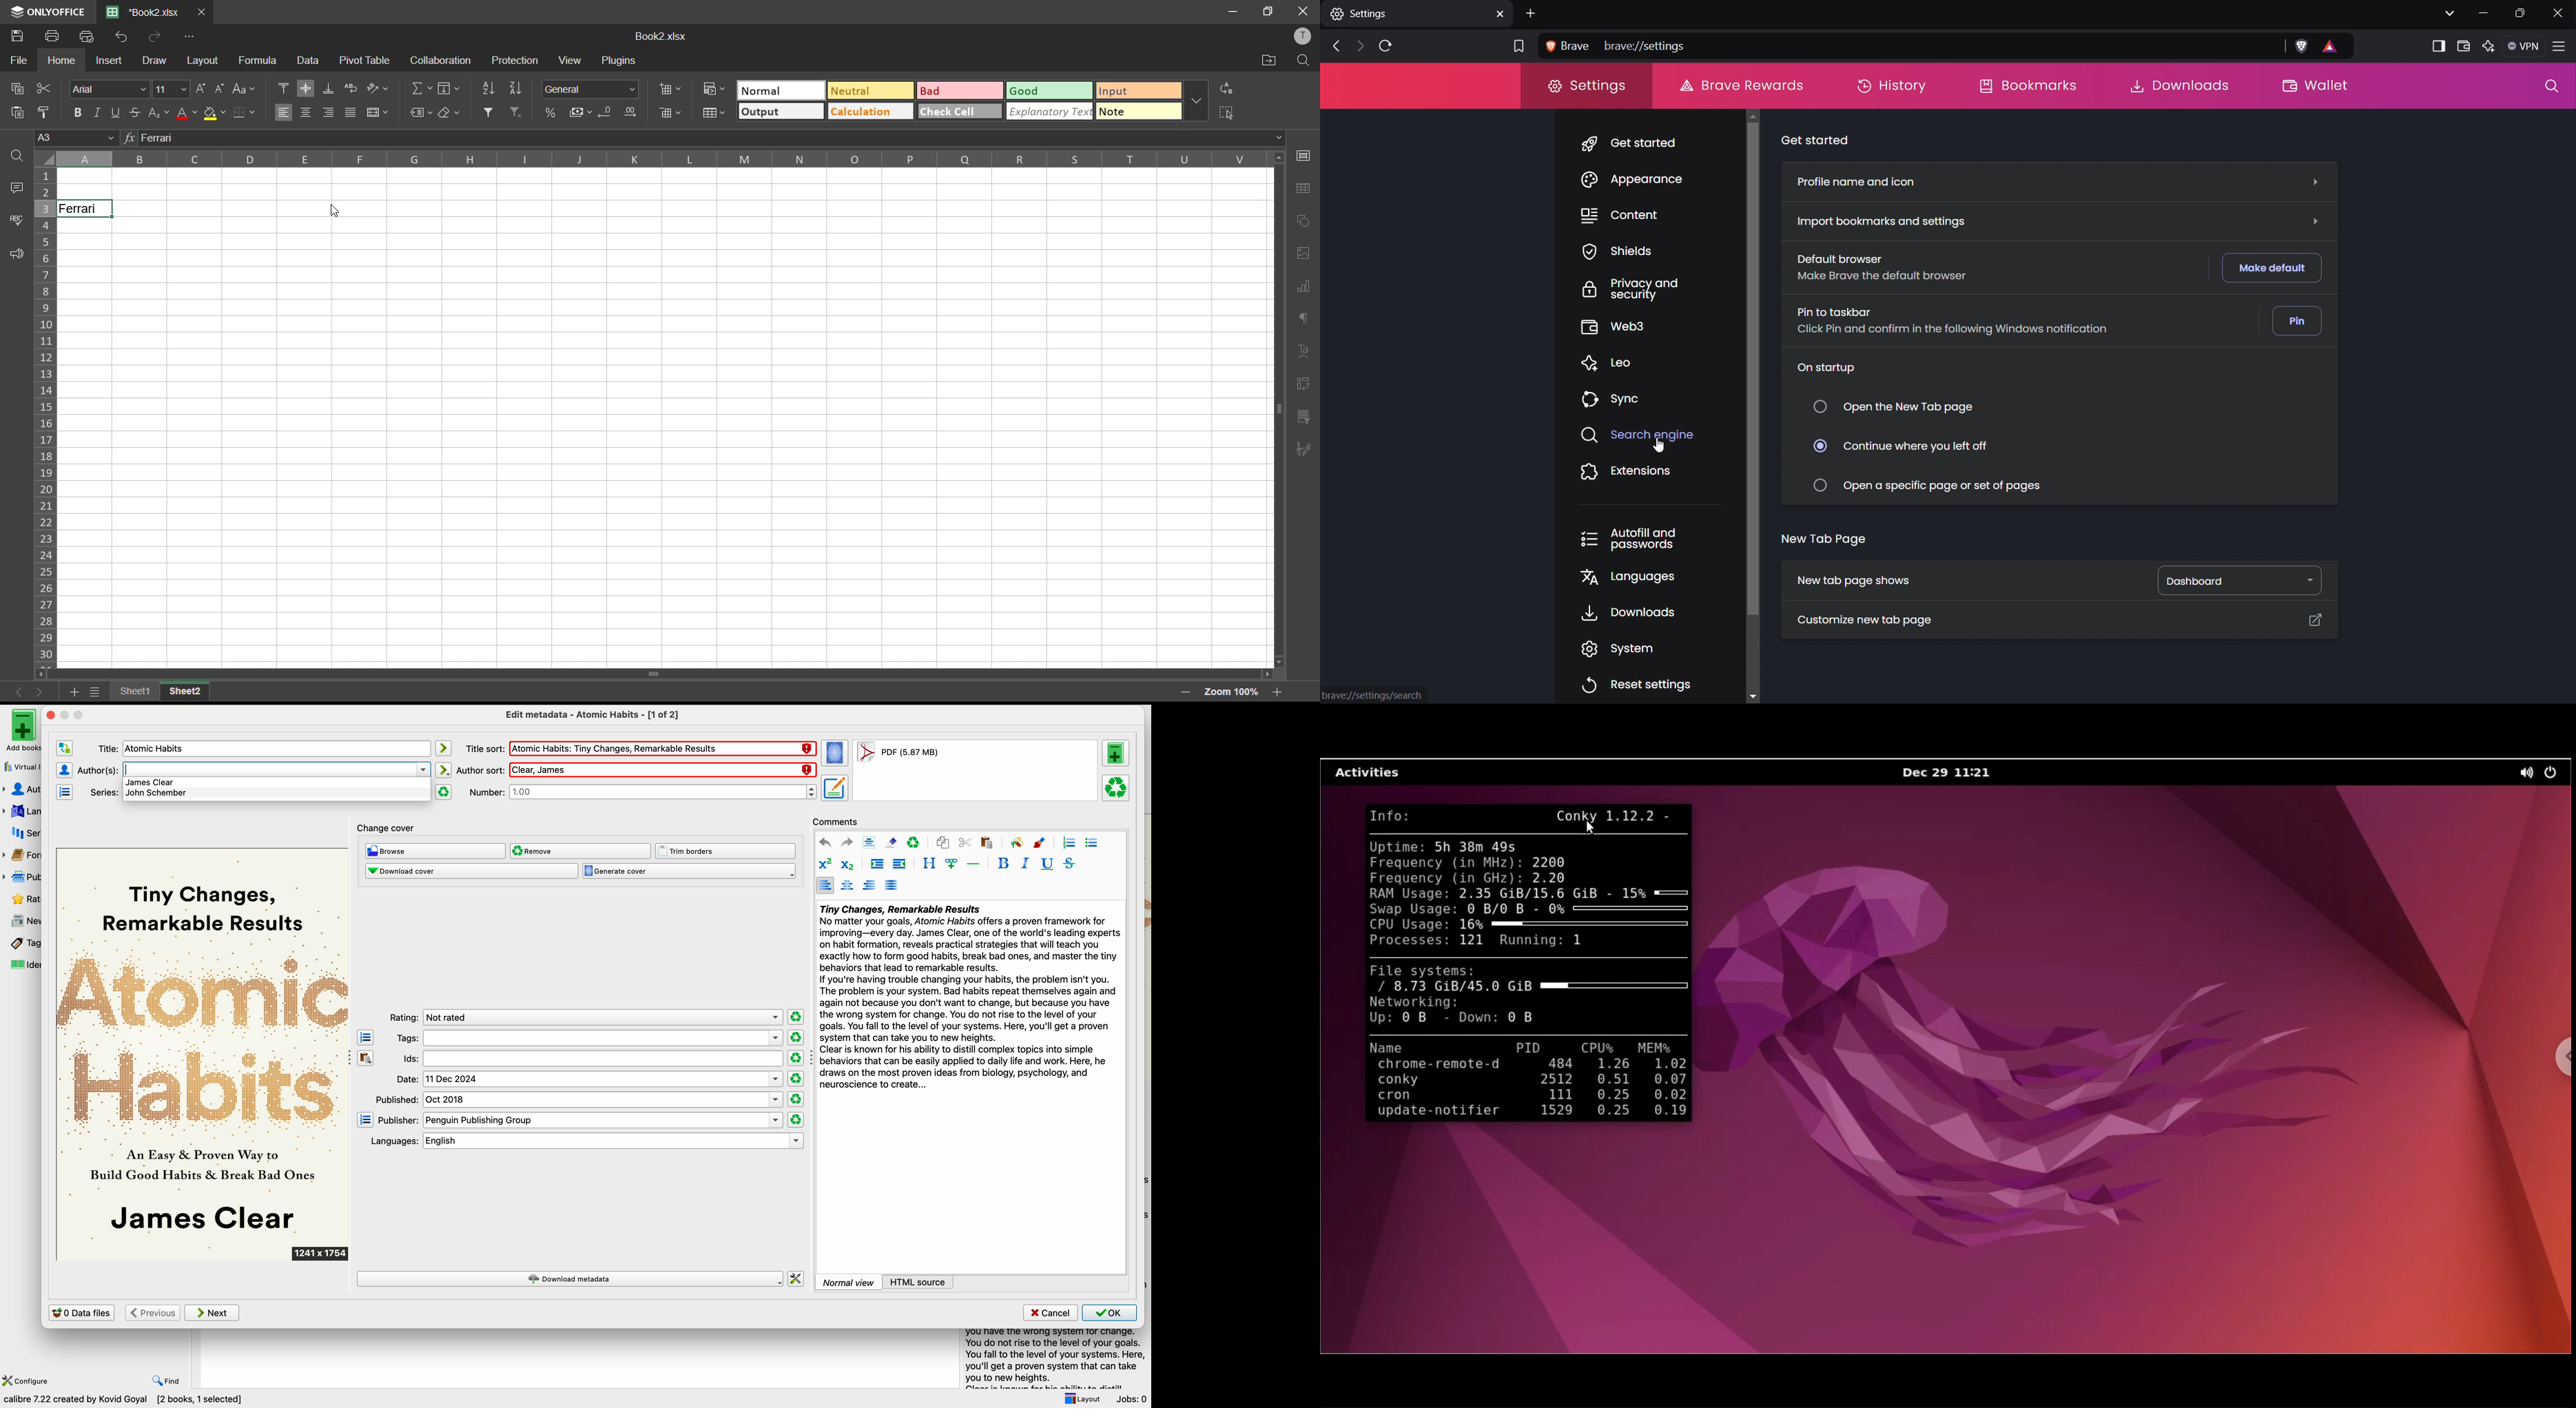  I want to click on manage series editor, so click(66, 792).